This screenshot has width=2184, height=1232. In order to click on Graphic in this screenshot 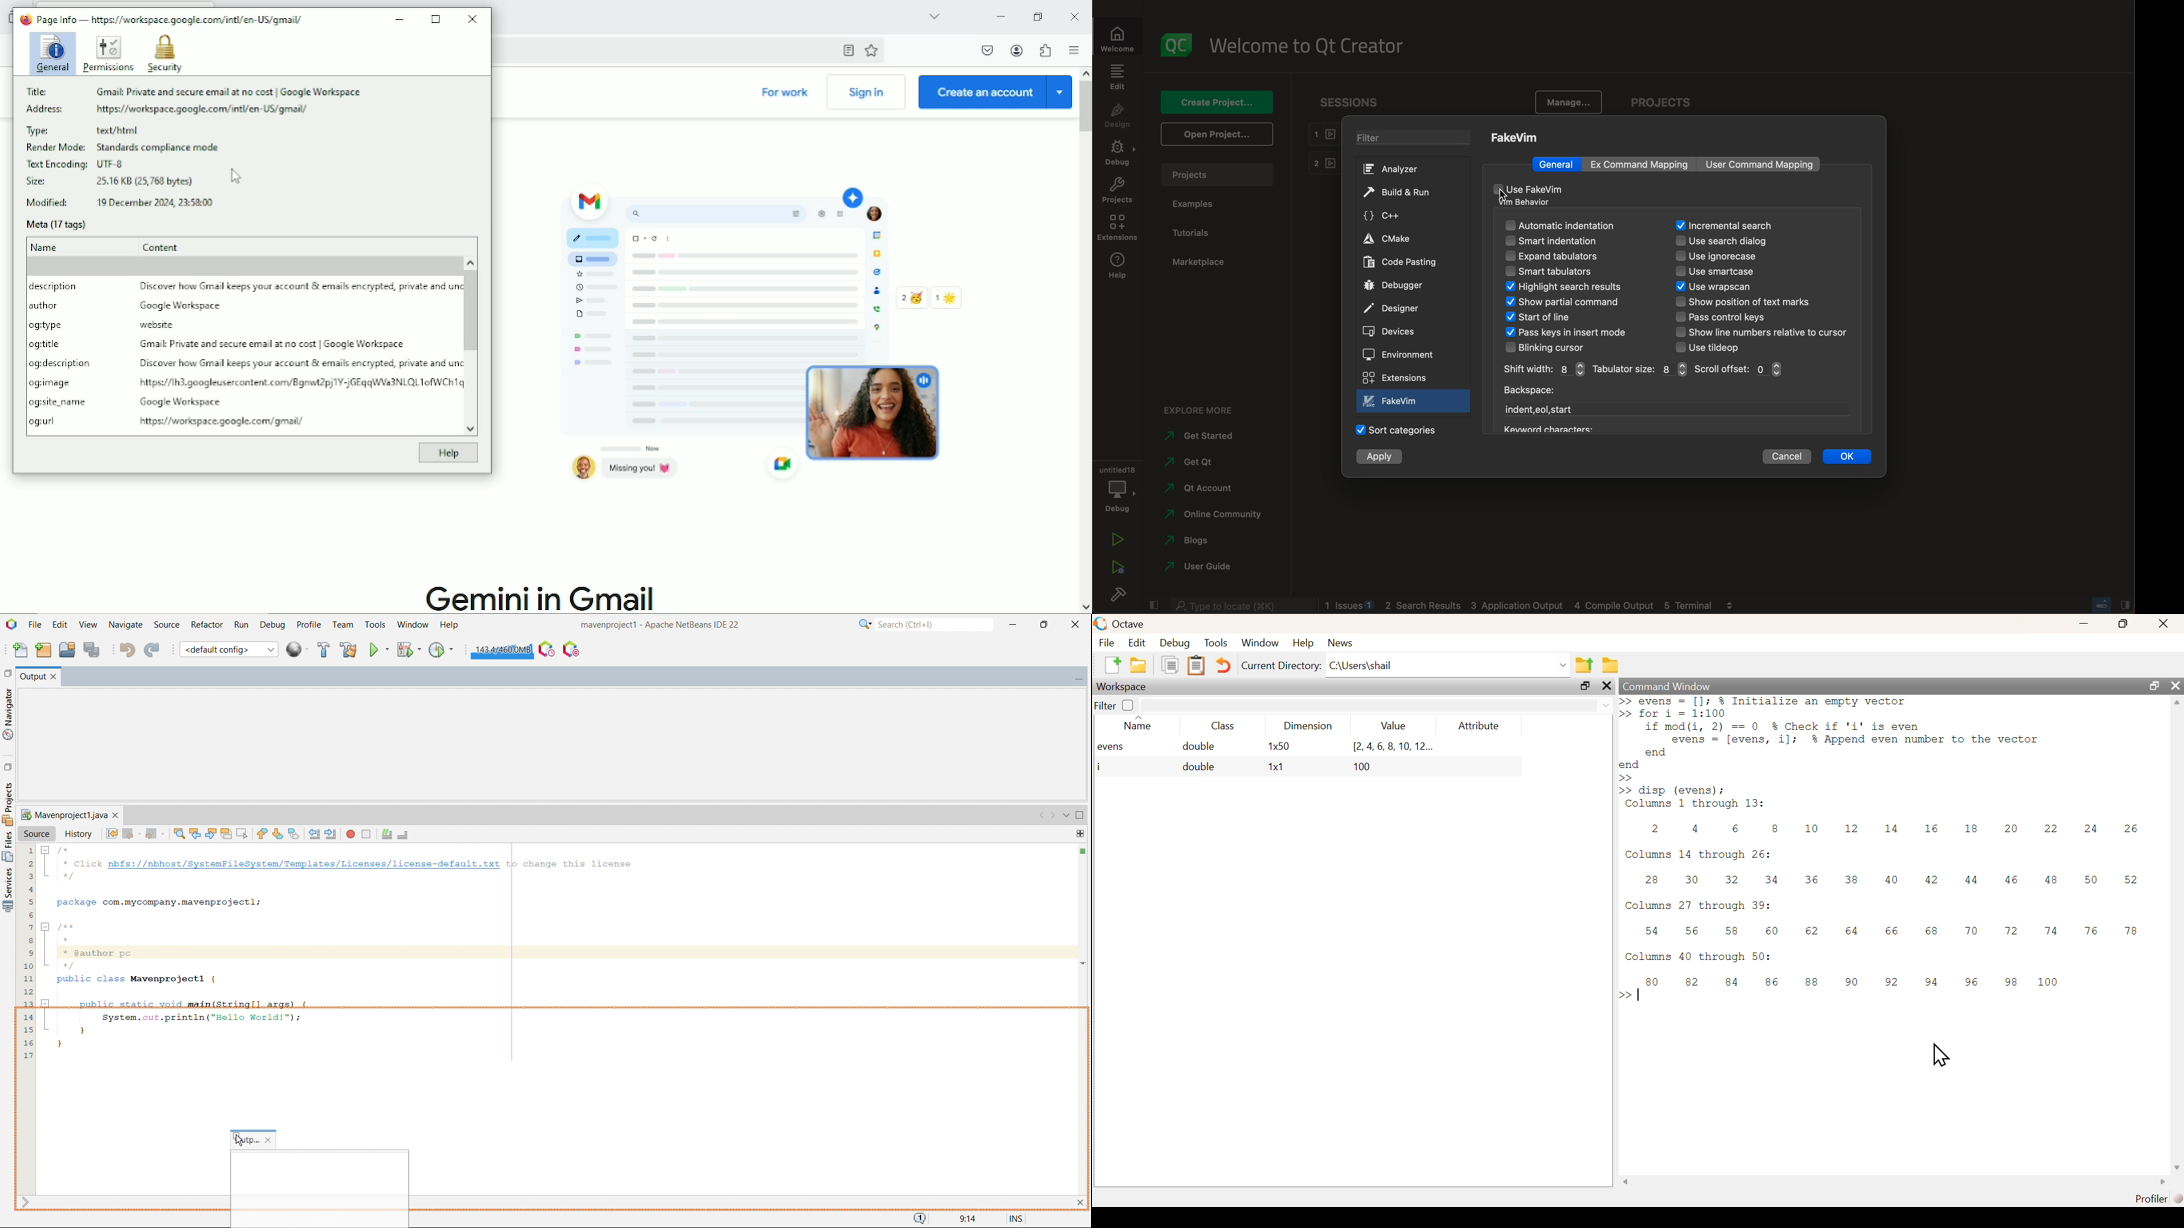, I will do `click(758, 335)`.